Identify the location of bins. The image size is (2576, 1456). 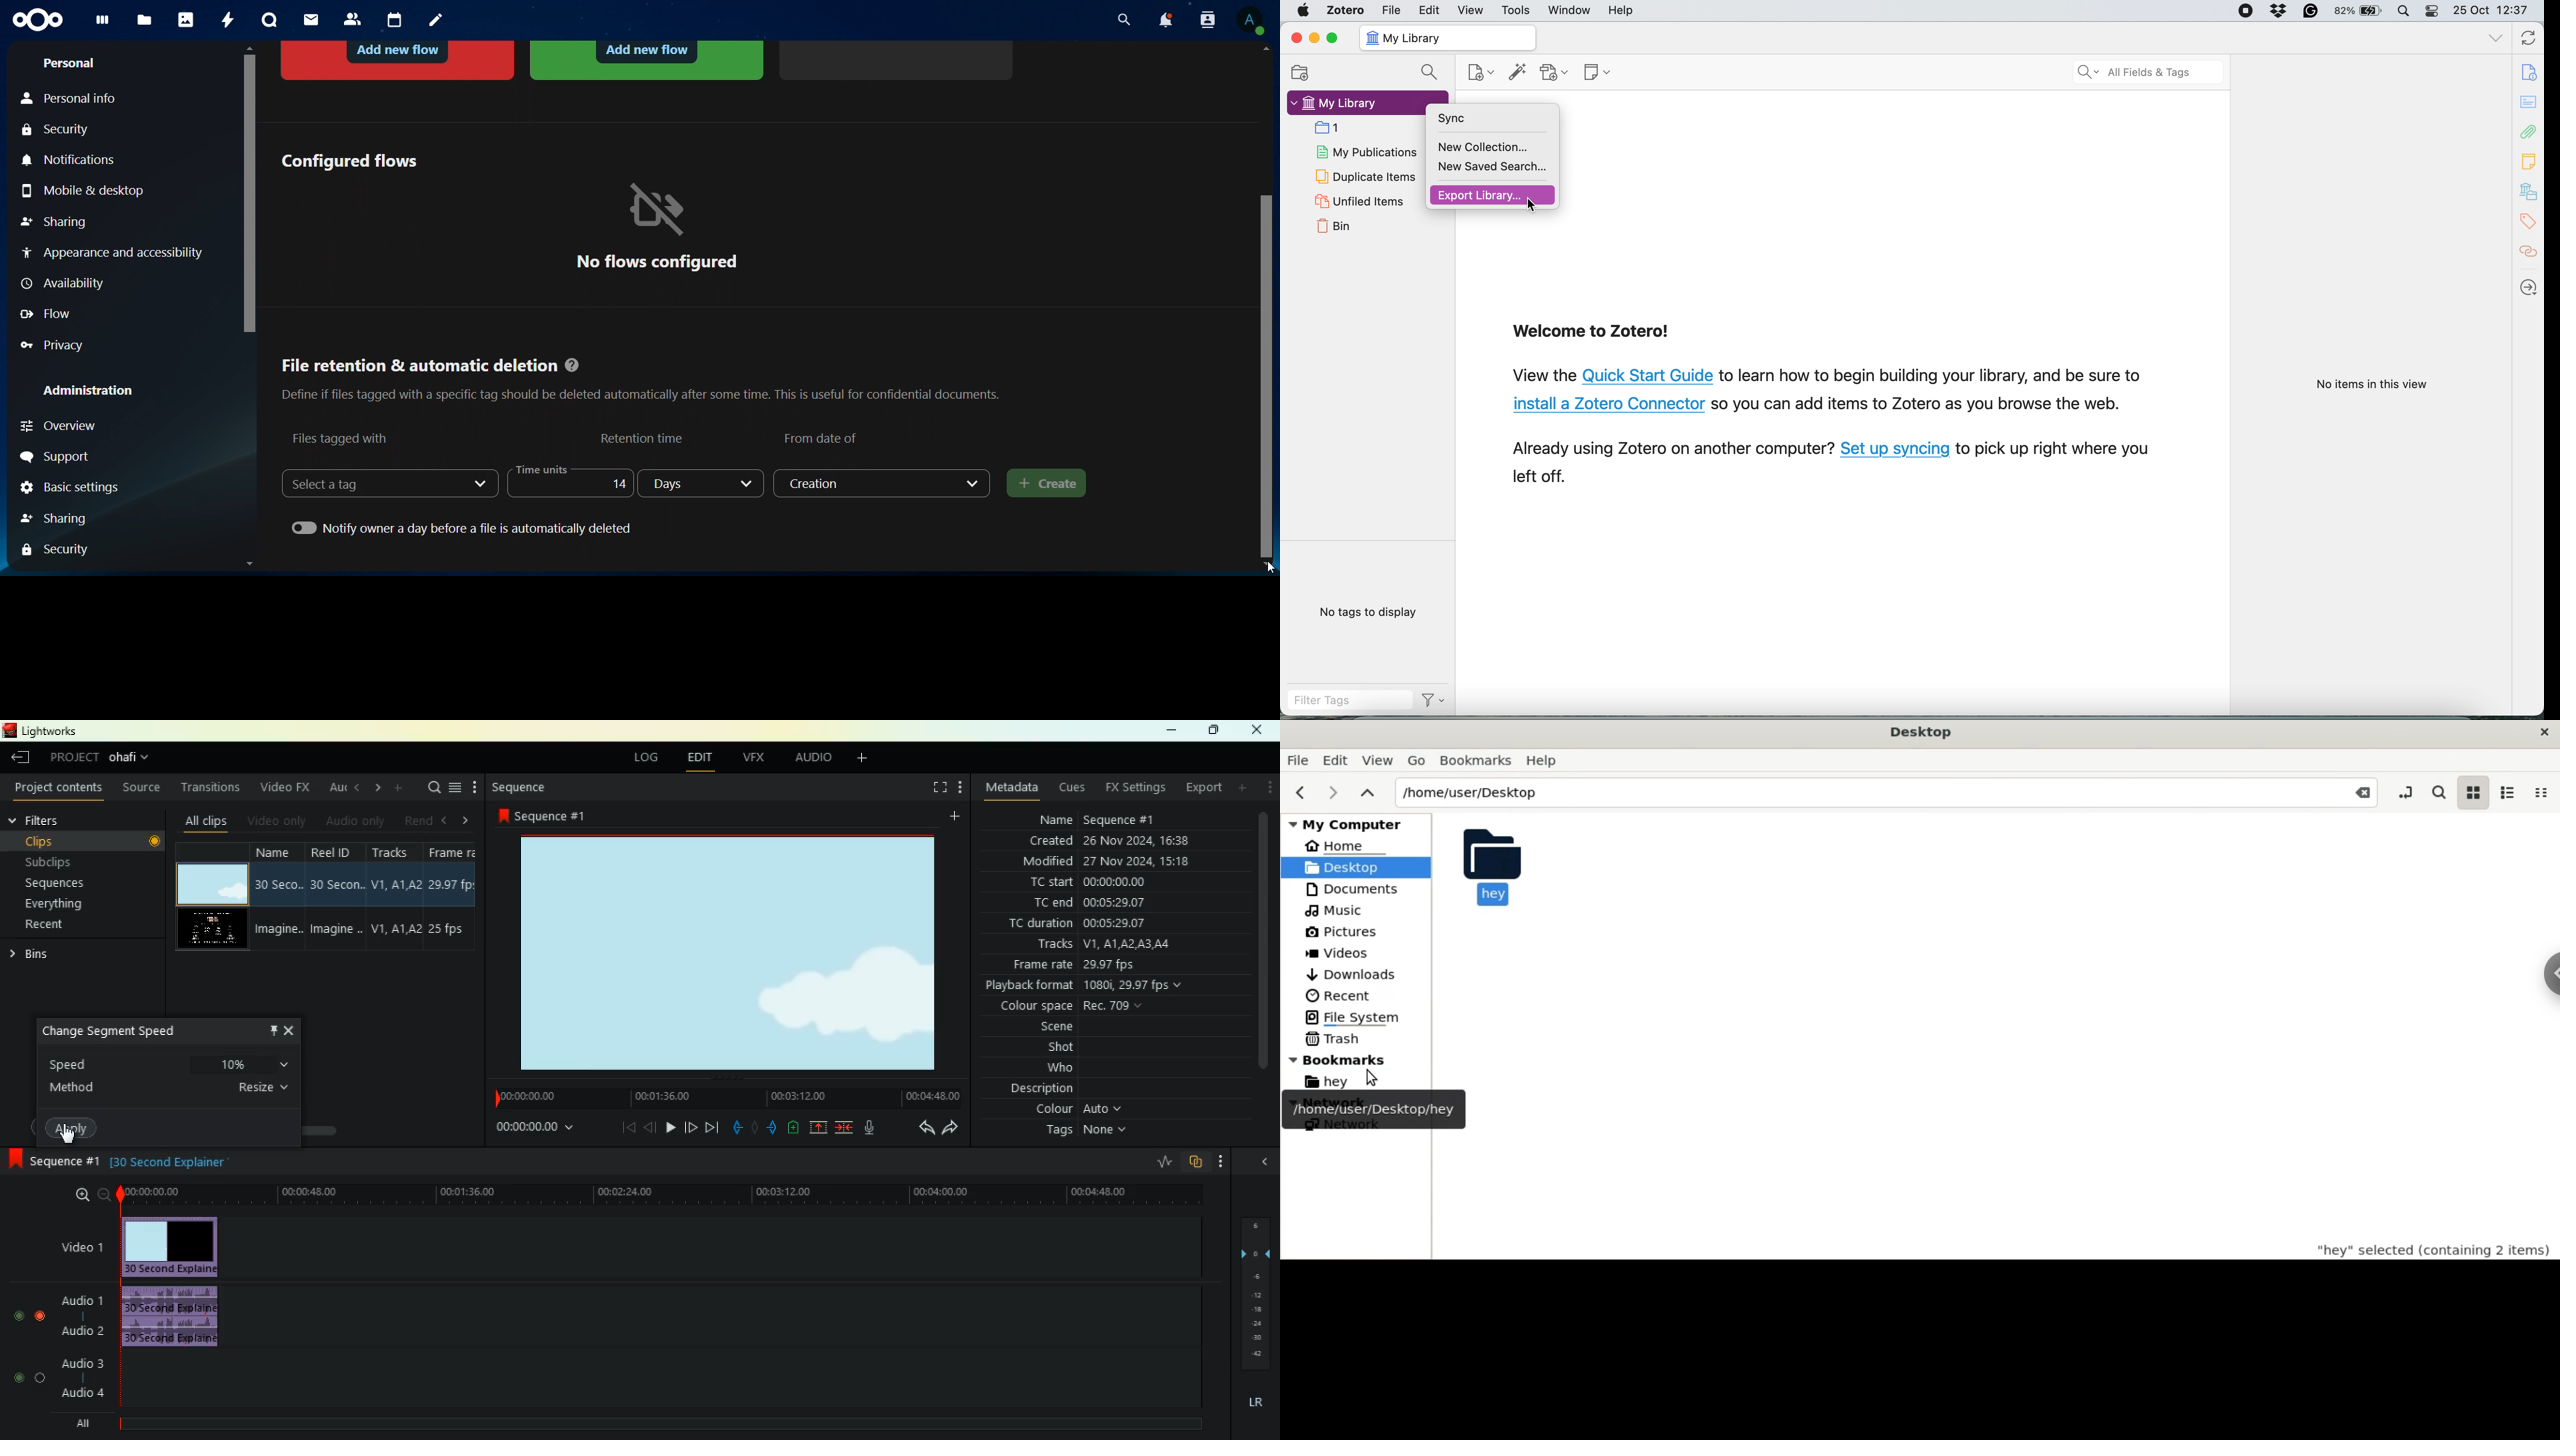
(46, 954).